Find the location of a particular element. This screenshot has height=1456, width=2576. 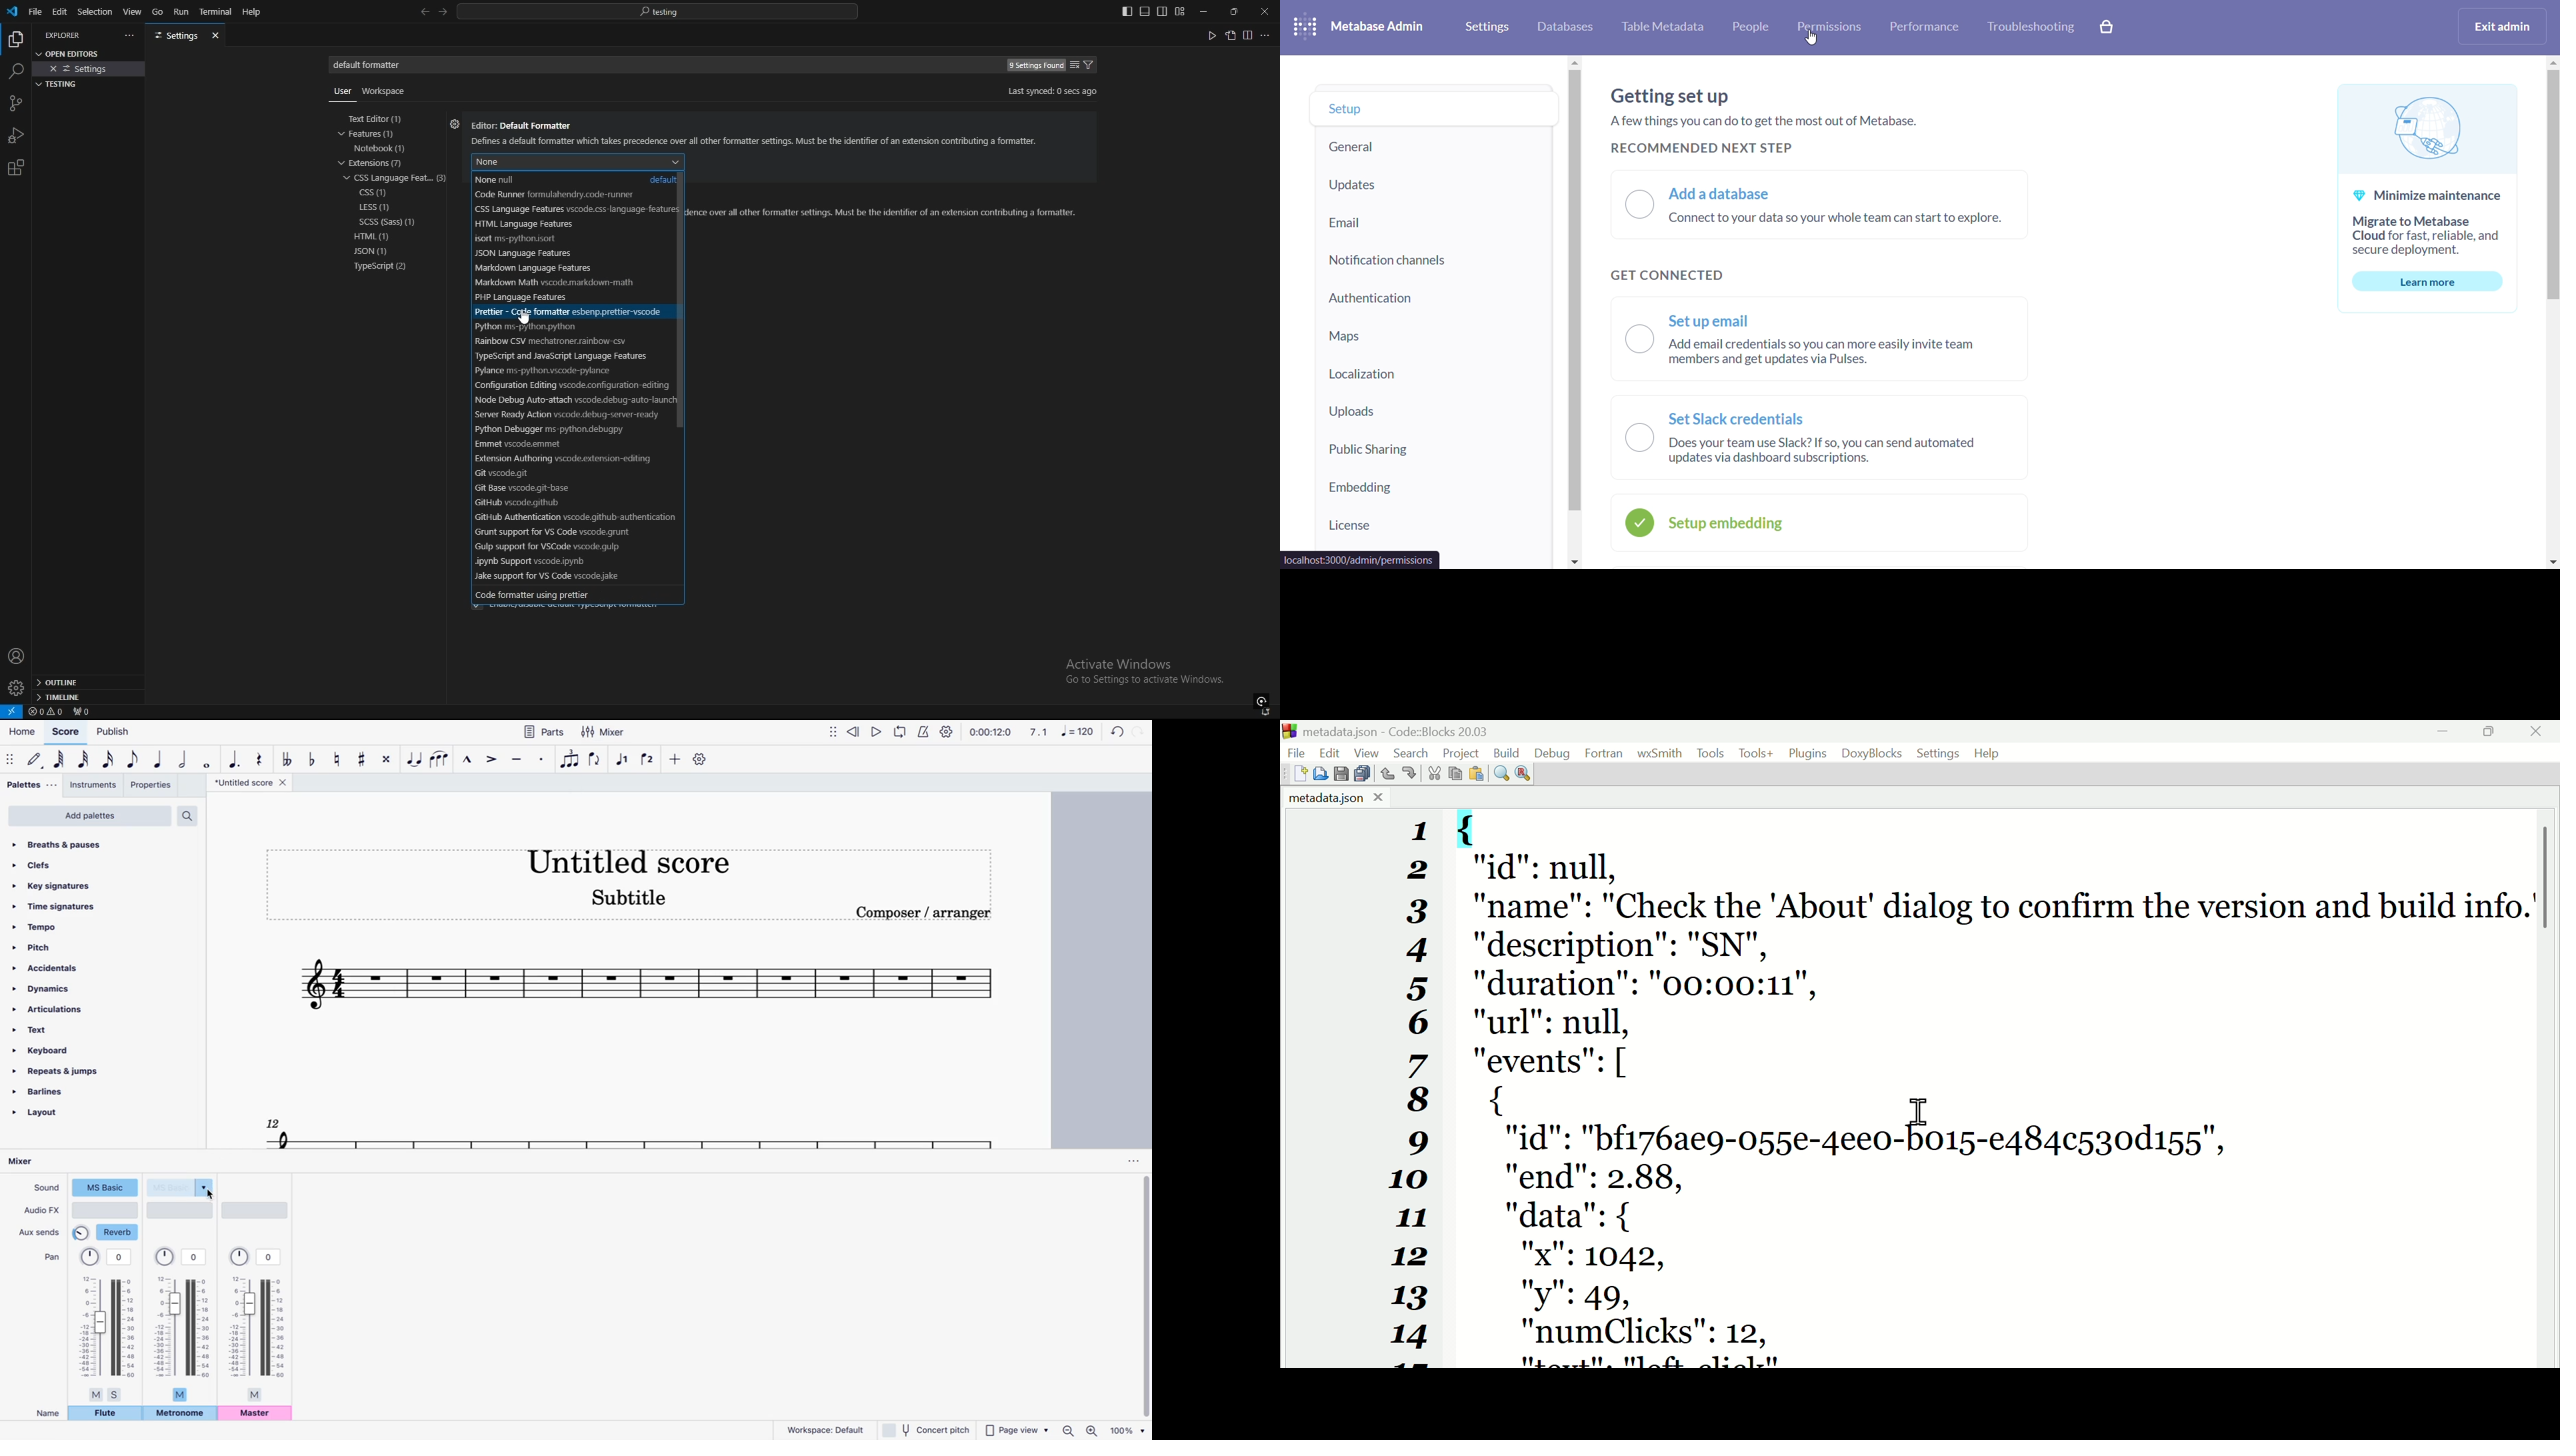

Metadata.Json code blocks 20.03 is located at coordinates (1393, 731).